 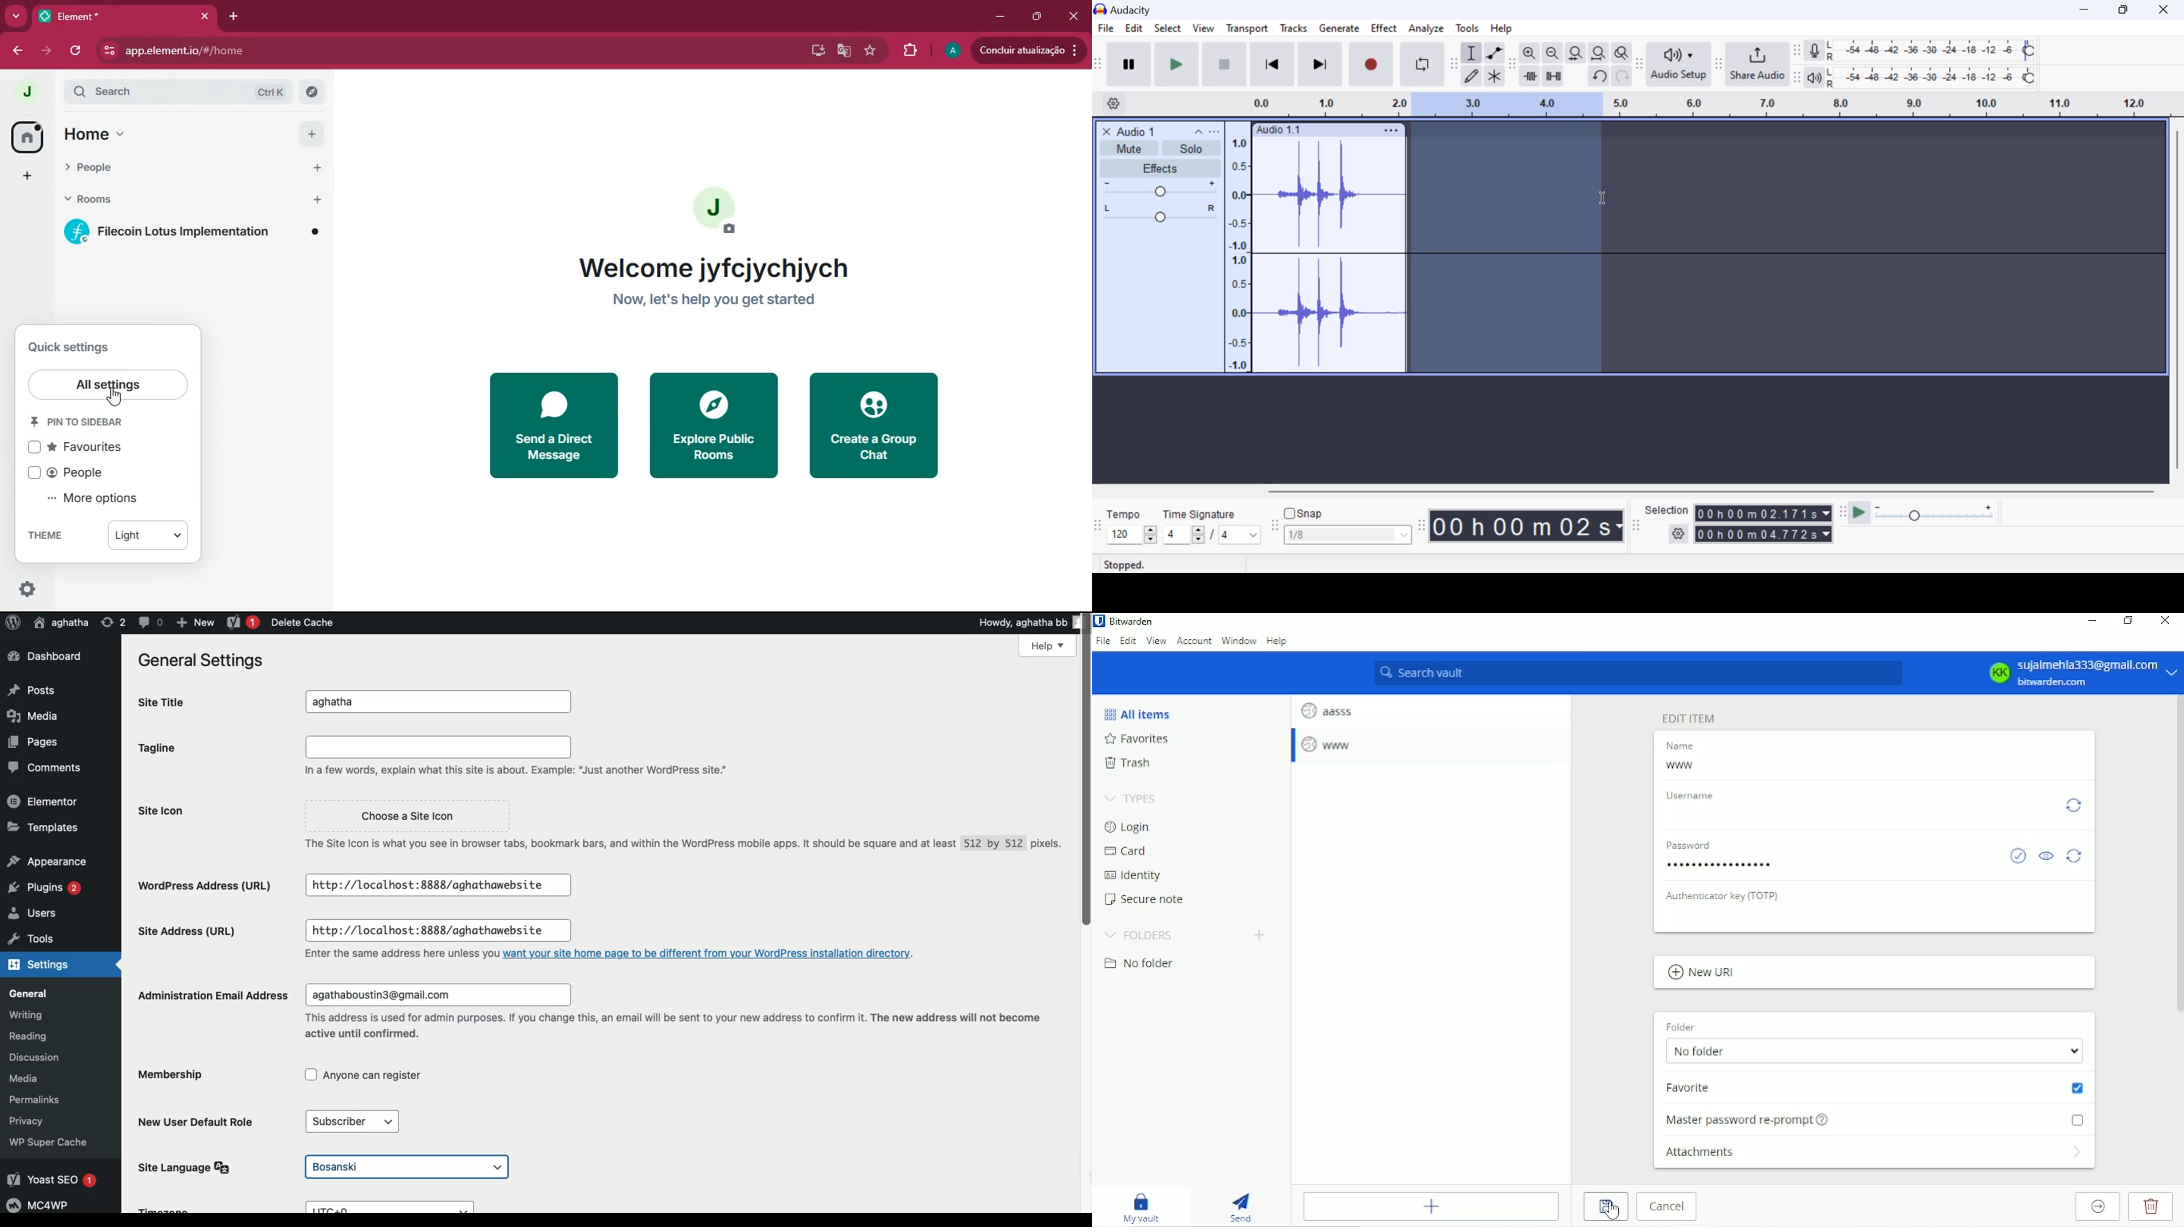 I want to click on Bosanski, so click(x=408, y=1168).